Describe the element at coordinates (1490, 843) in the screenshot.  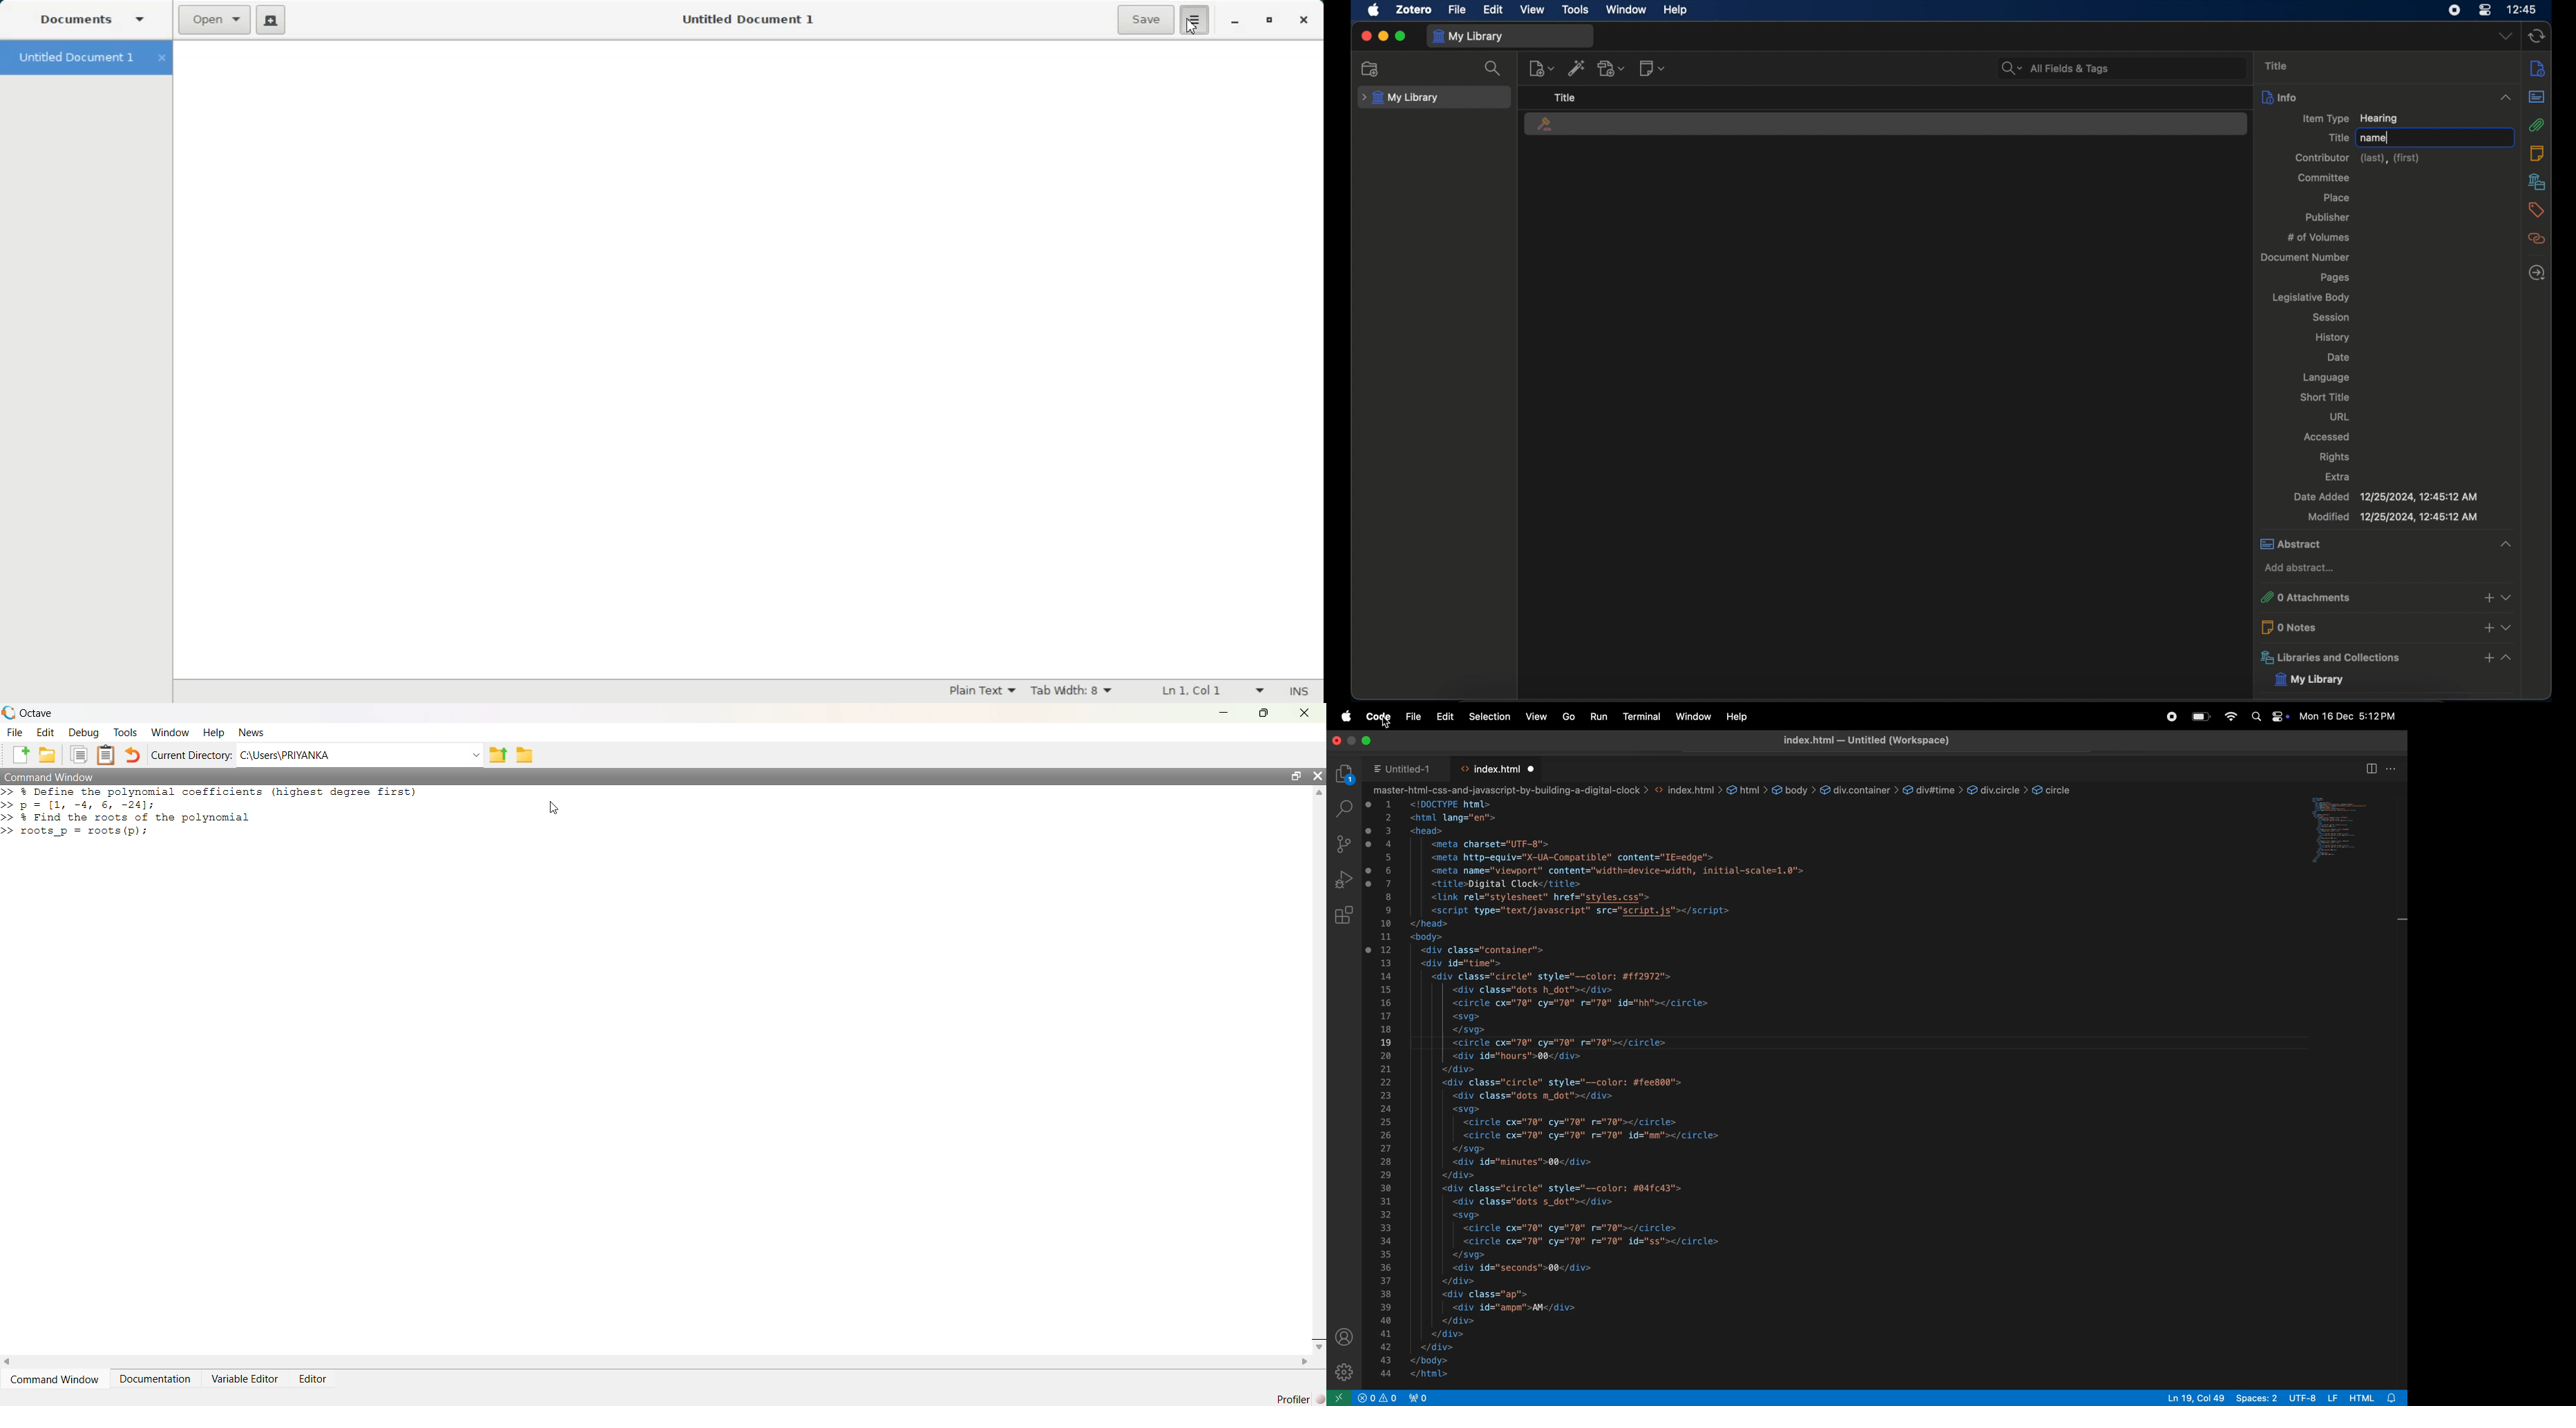
I see `<meta charset="UTF-8">` at that location.